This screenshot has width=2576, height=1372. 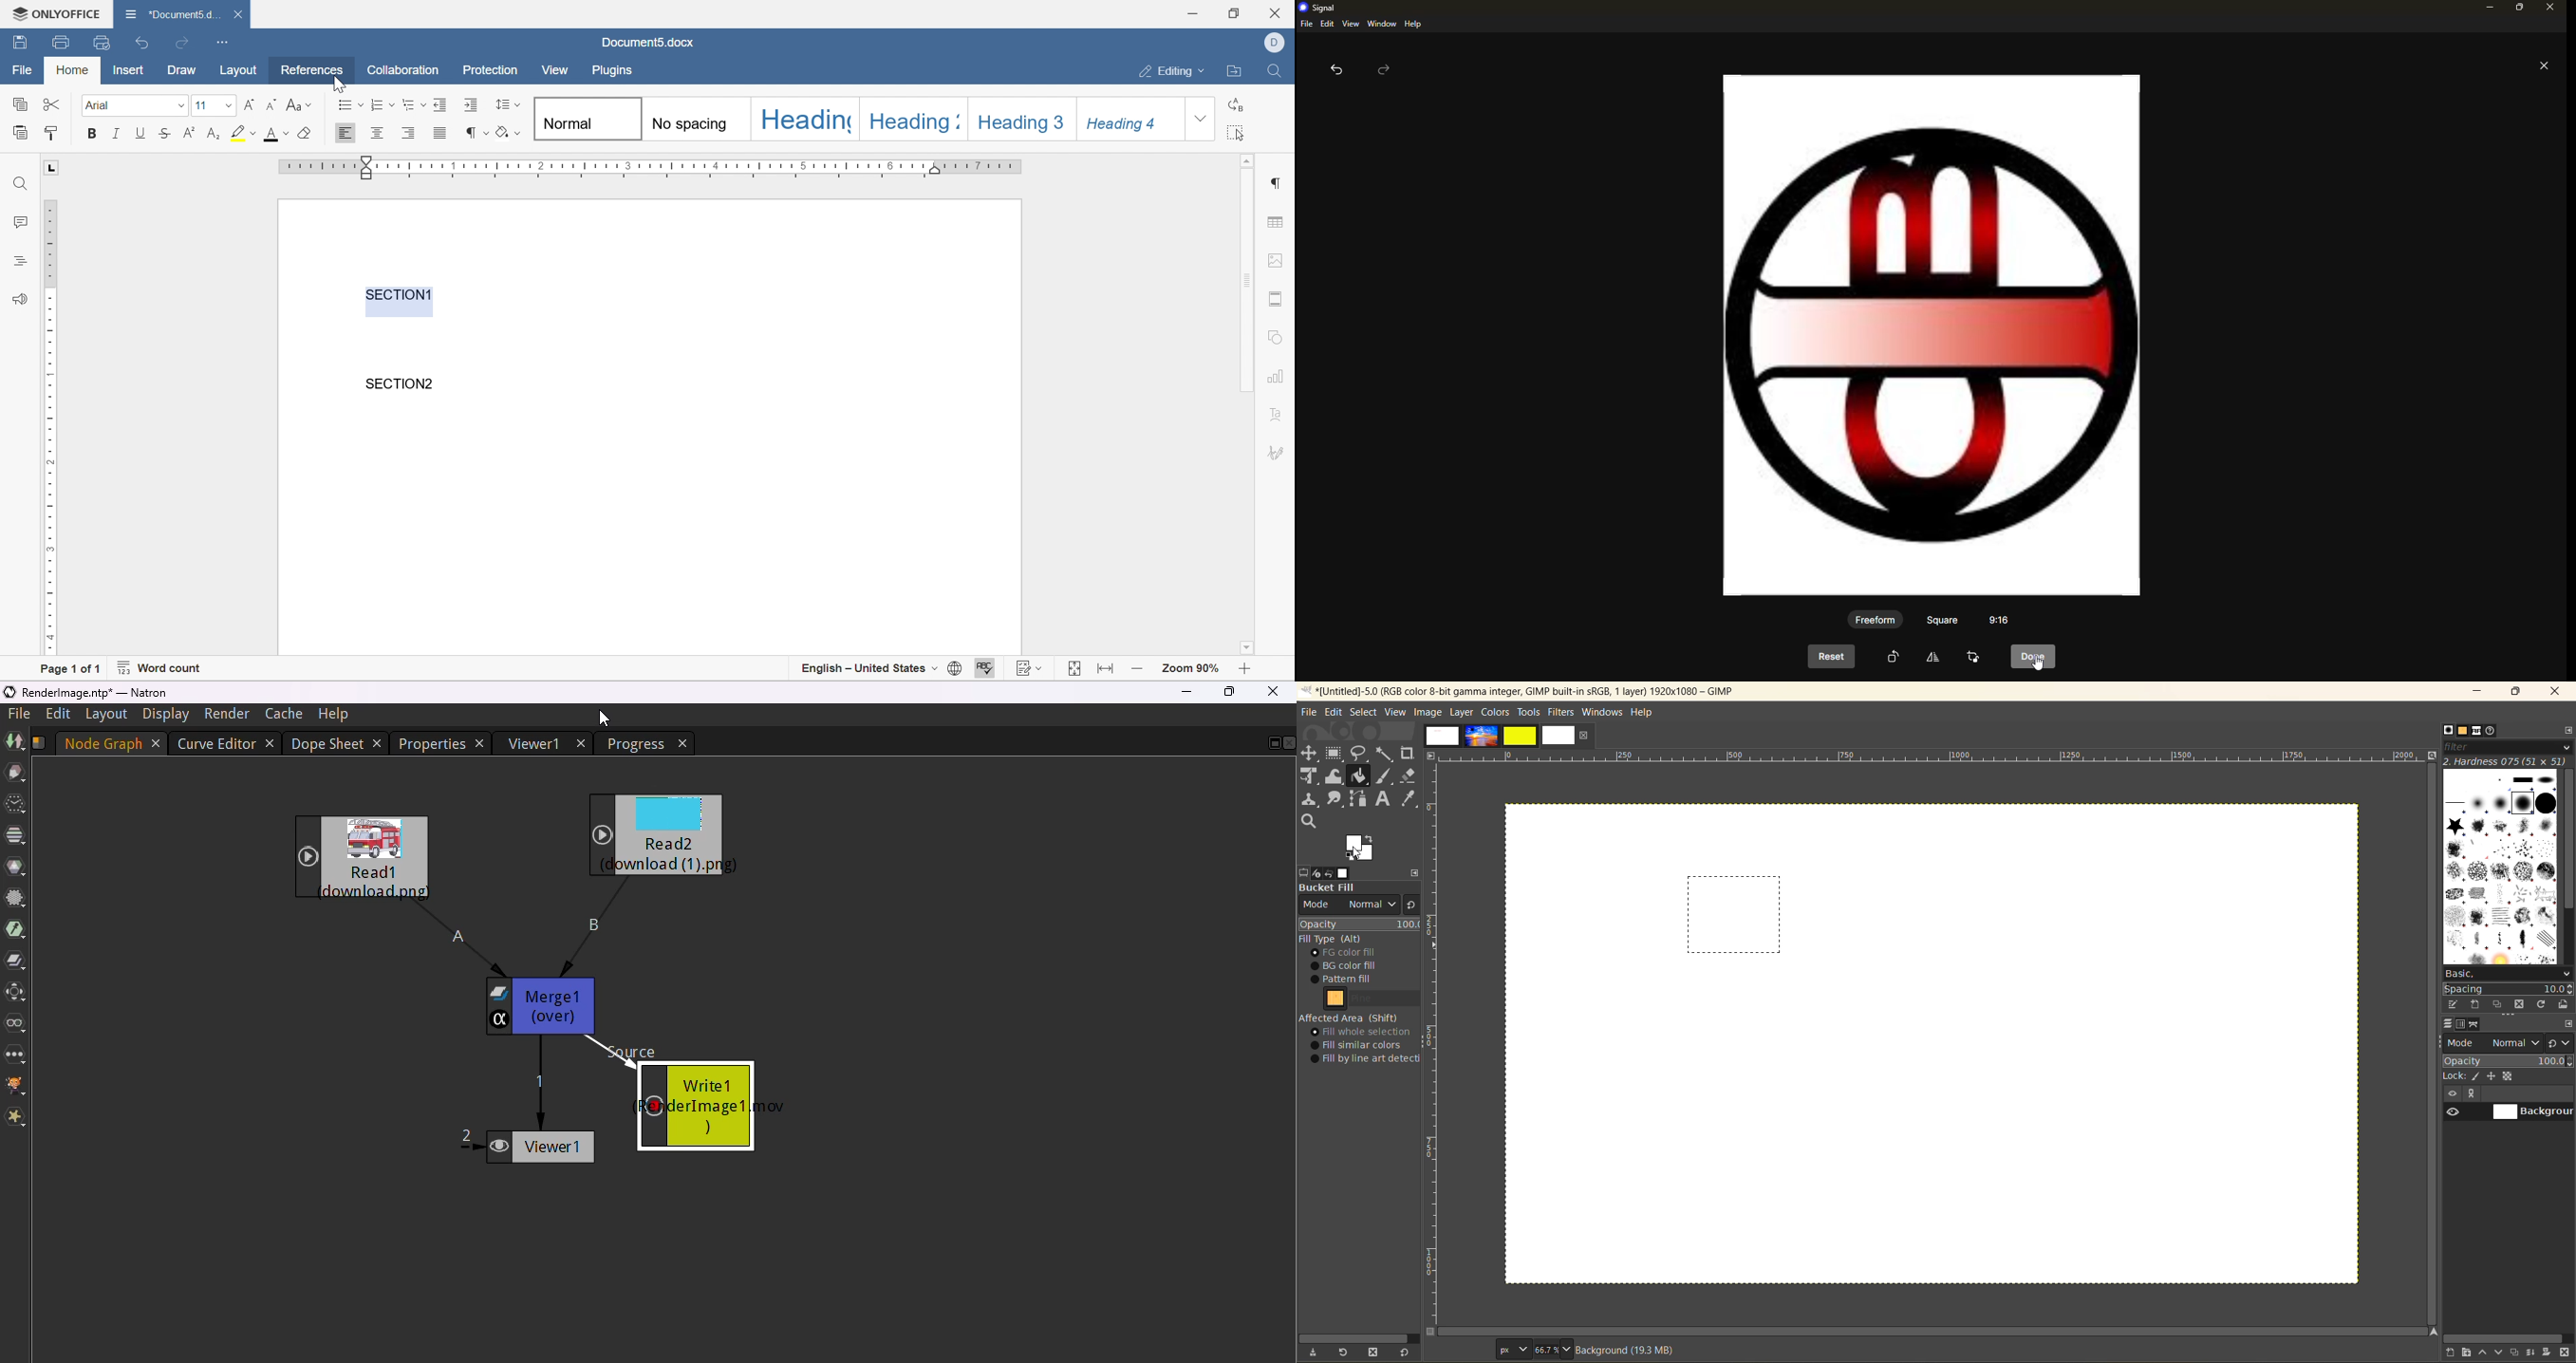 I want to click on change case, so click(x=299, y=104).